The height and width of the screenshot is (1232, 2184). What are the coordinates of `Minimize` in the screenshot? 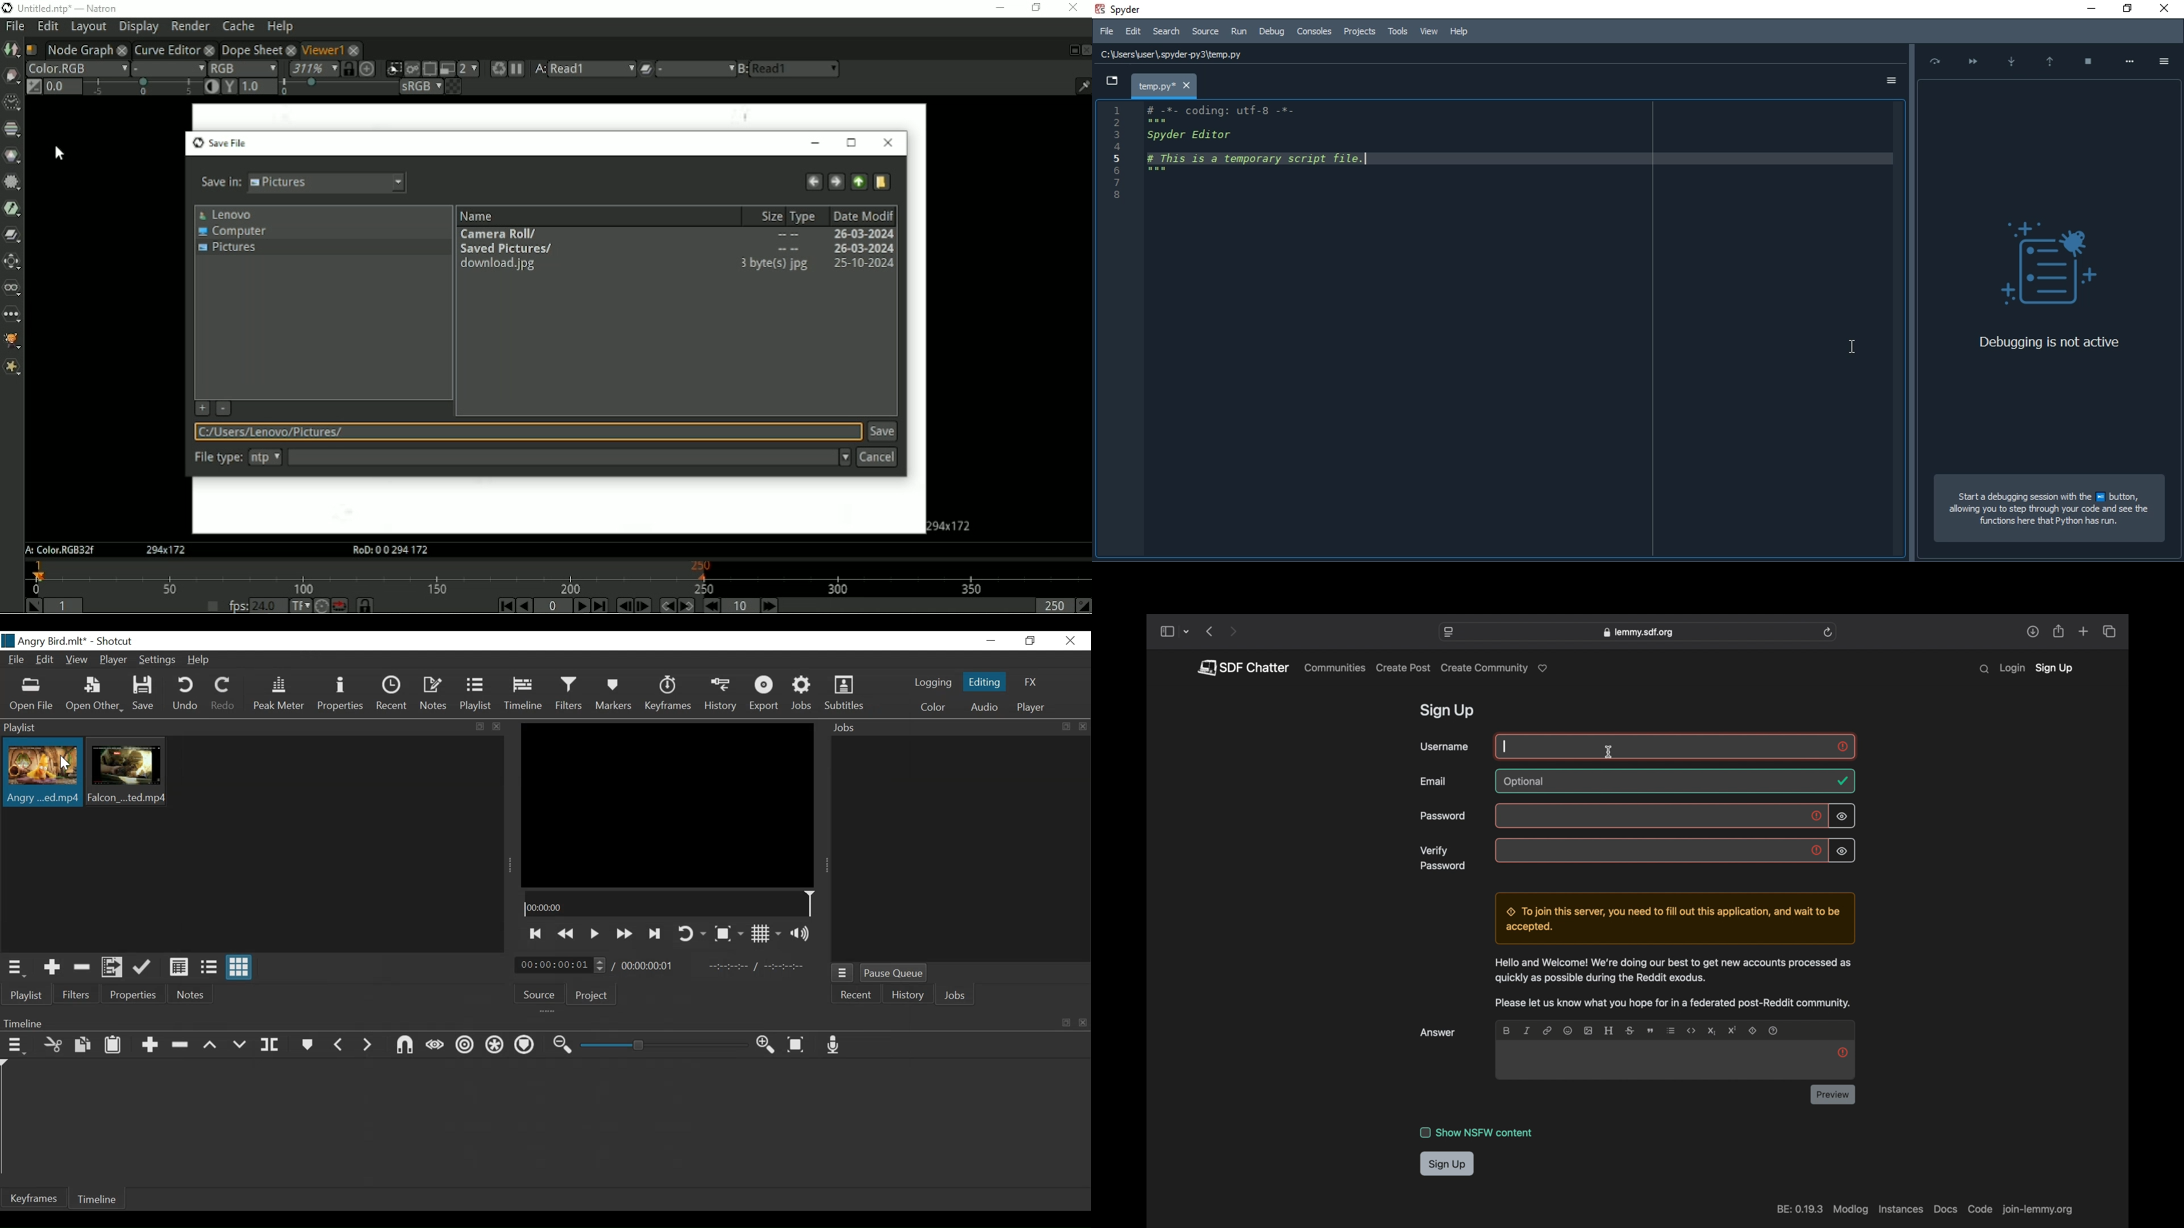 It's located at (991, 640).